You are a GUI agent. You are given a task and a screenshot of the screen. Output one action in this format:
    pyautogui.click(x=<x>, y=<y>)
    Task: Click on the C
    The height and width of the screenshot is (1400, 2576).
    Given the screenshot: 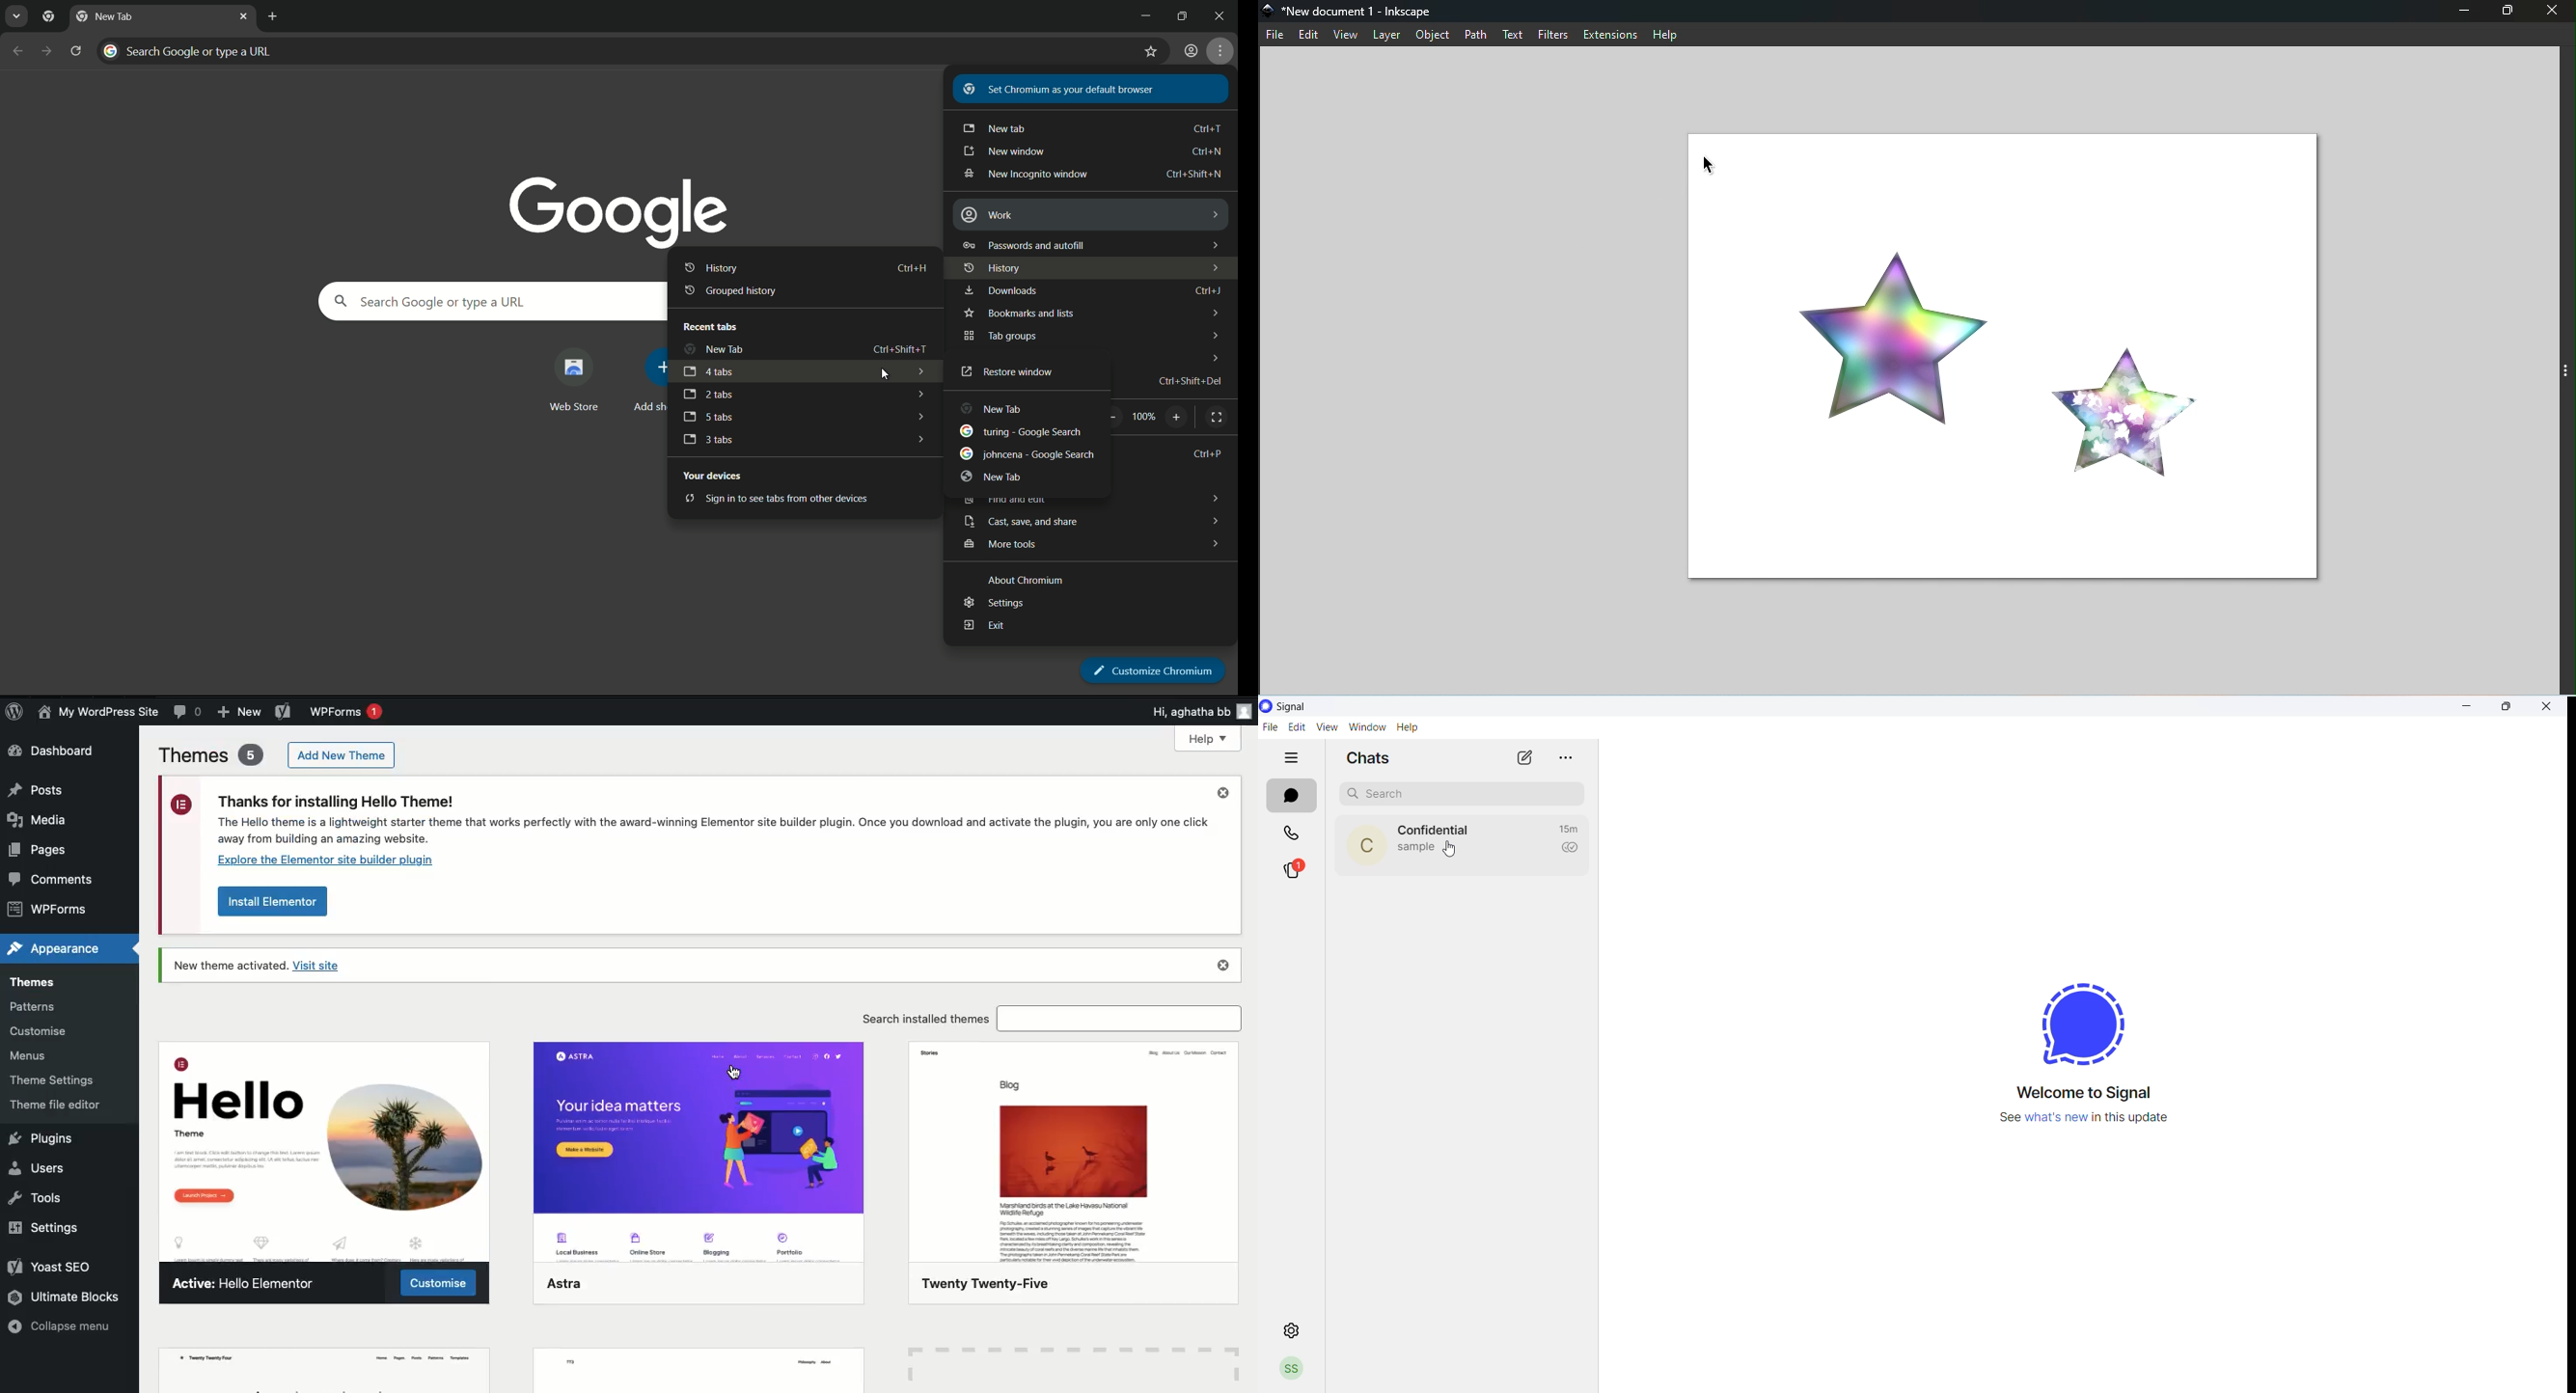 What is the action you would take?
    pyautogui.click(x=1367, y=849)
    